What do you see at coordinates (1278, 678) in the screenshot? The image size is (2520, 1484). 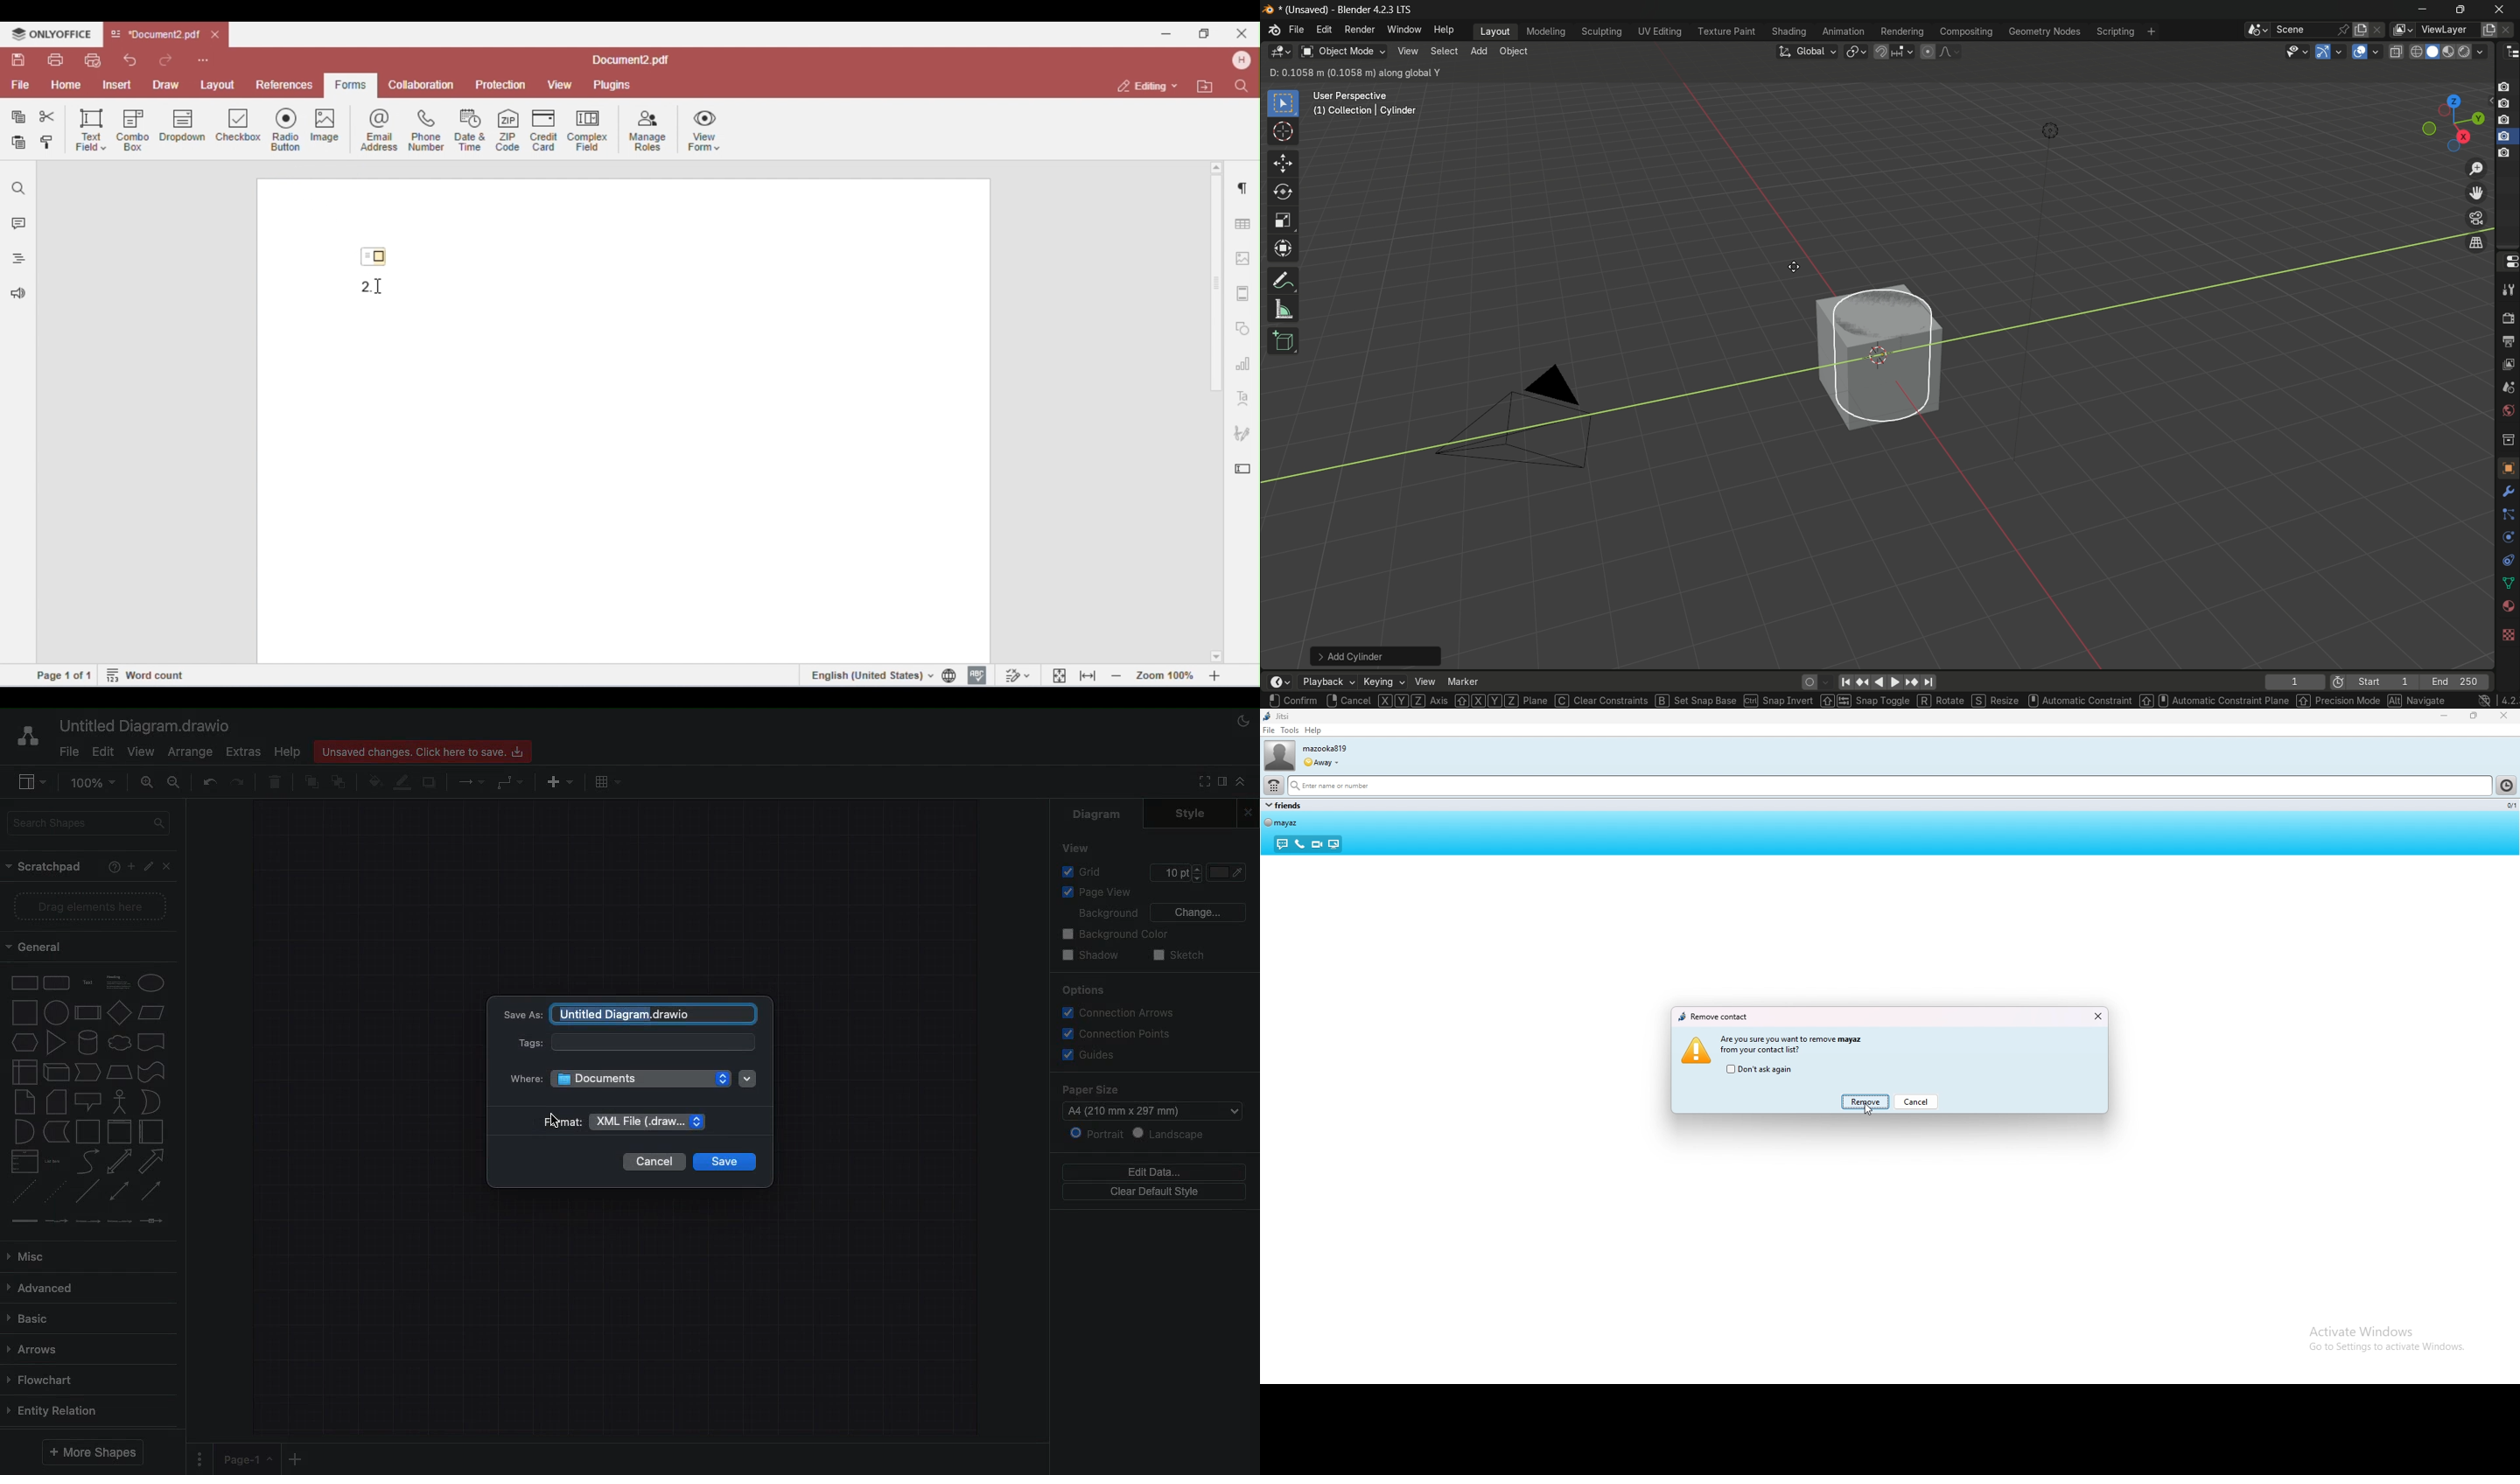 I see `timeline` at bounding box center [1278, 678].